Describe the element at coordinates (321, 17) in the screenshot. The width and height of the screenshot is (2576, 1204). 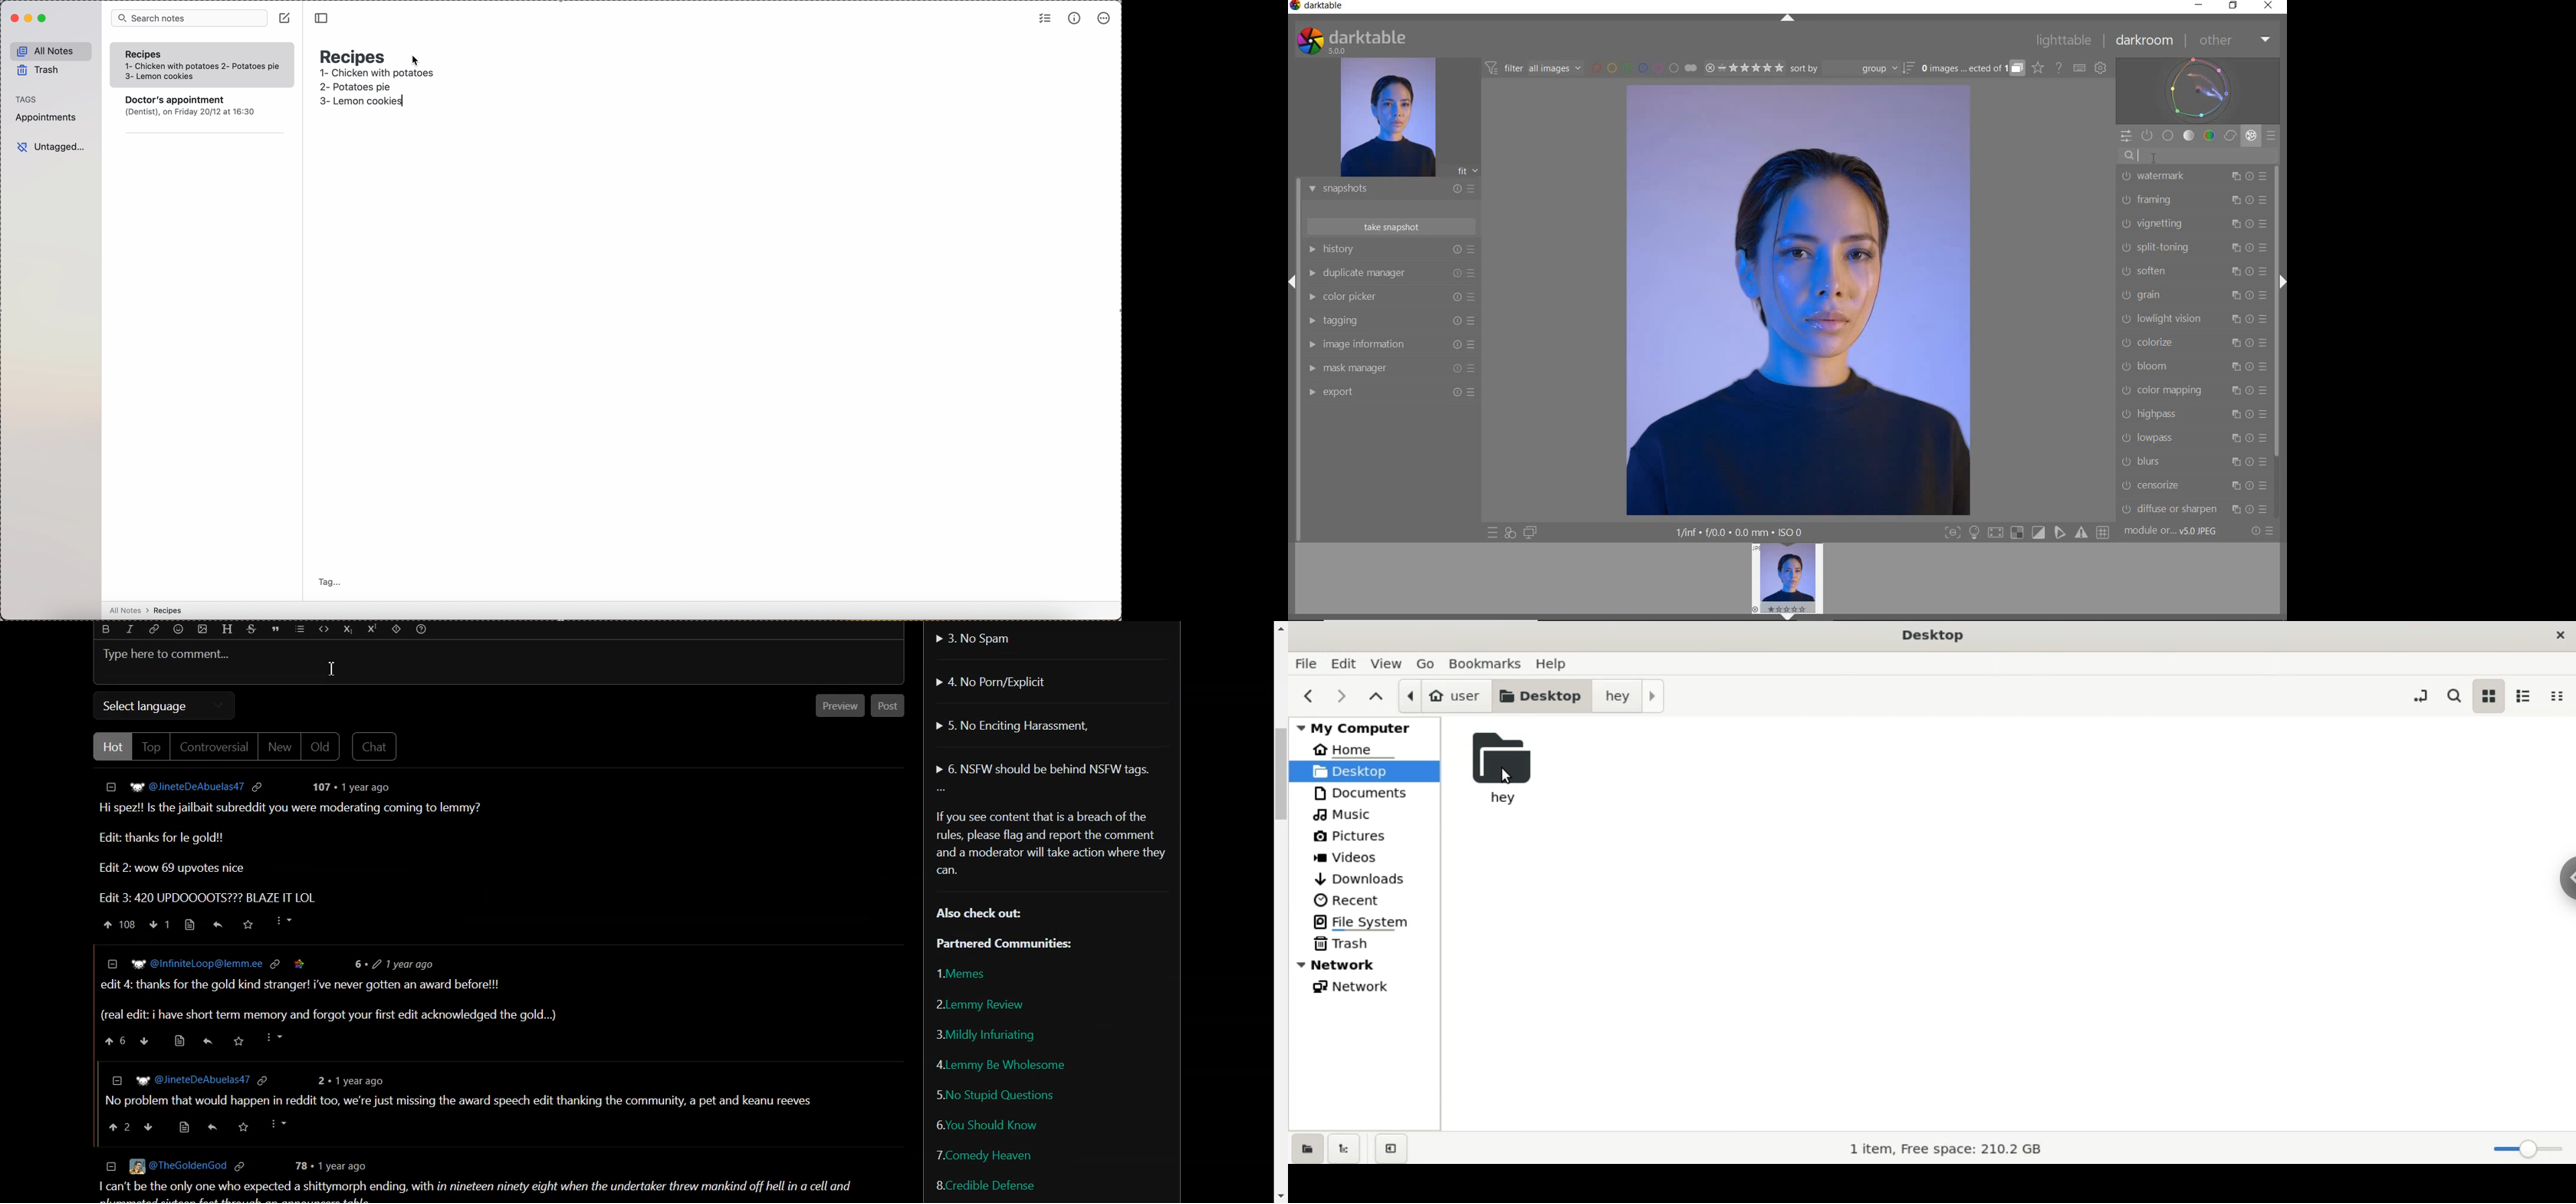
I see `toggle sidebar` at that location.